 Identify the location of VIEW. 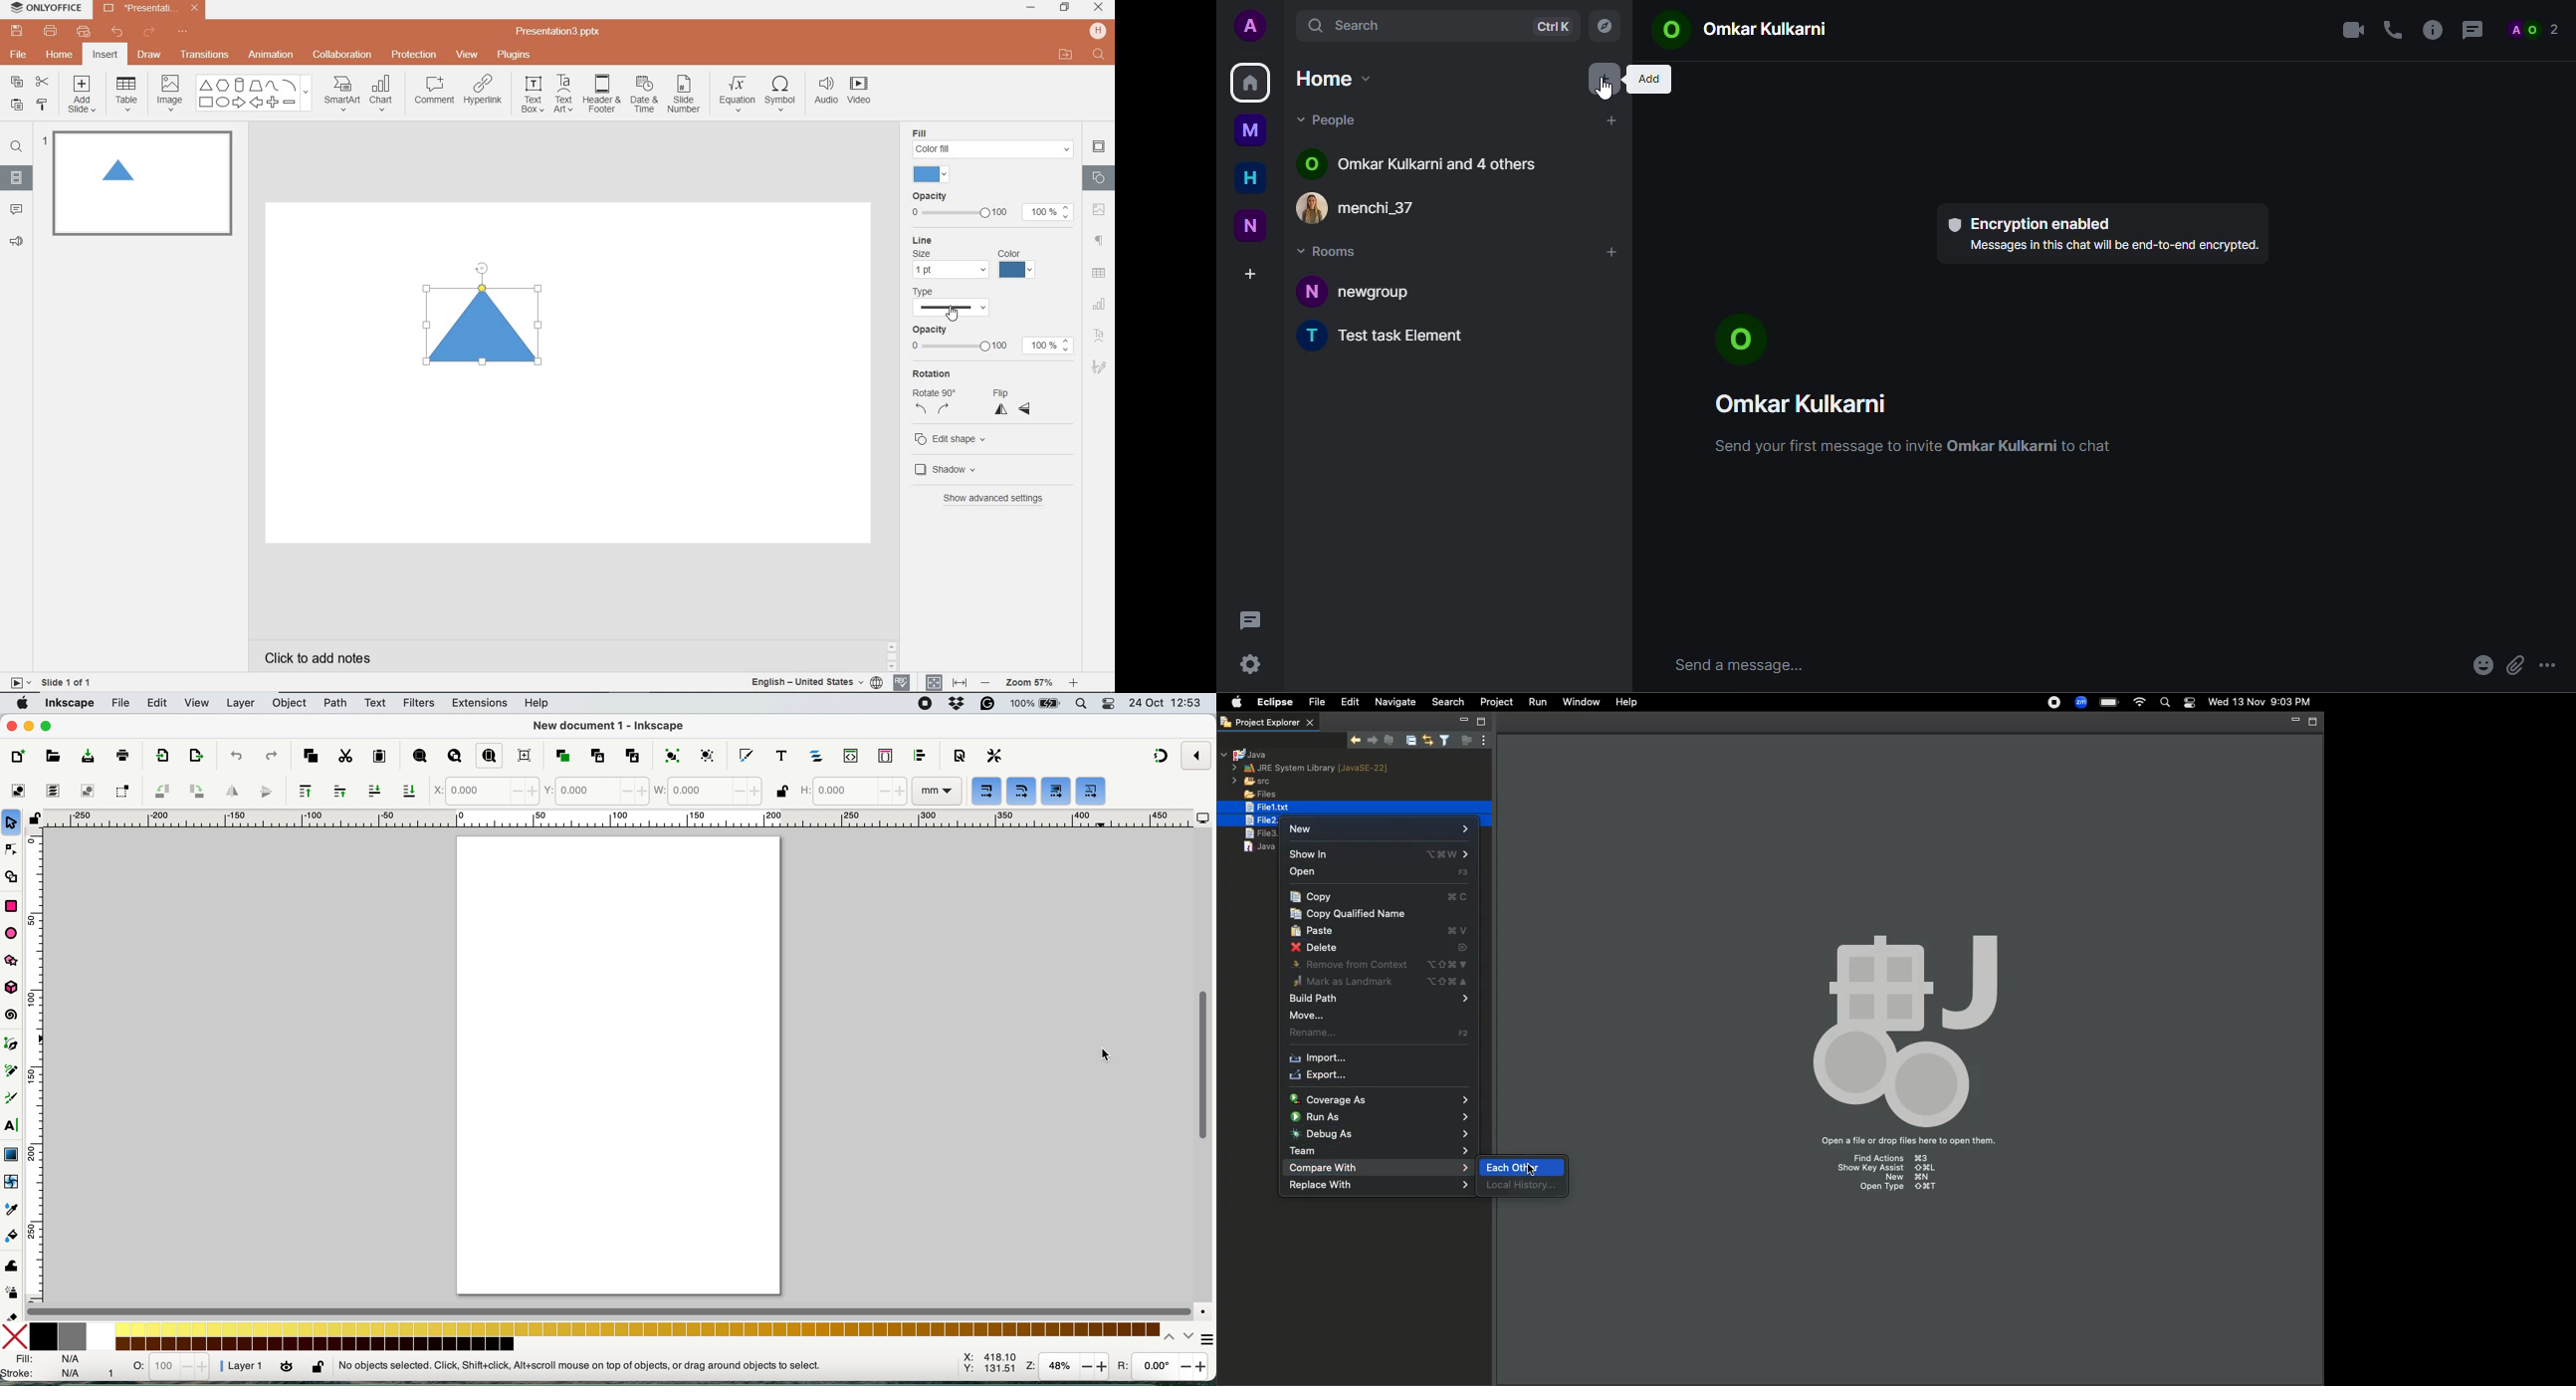
(468, 56).